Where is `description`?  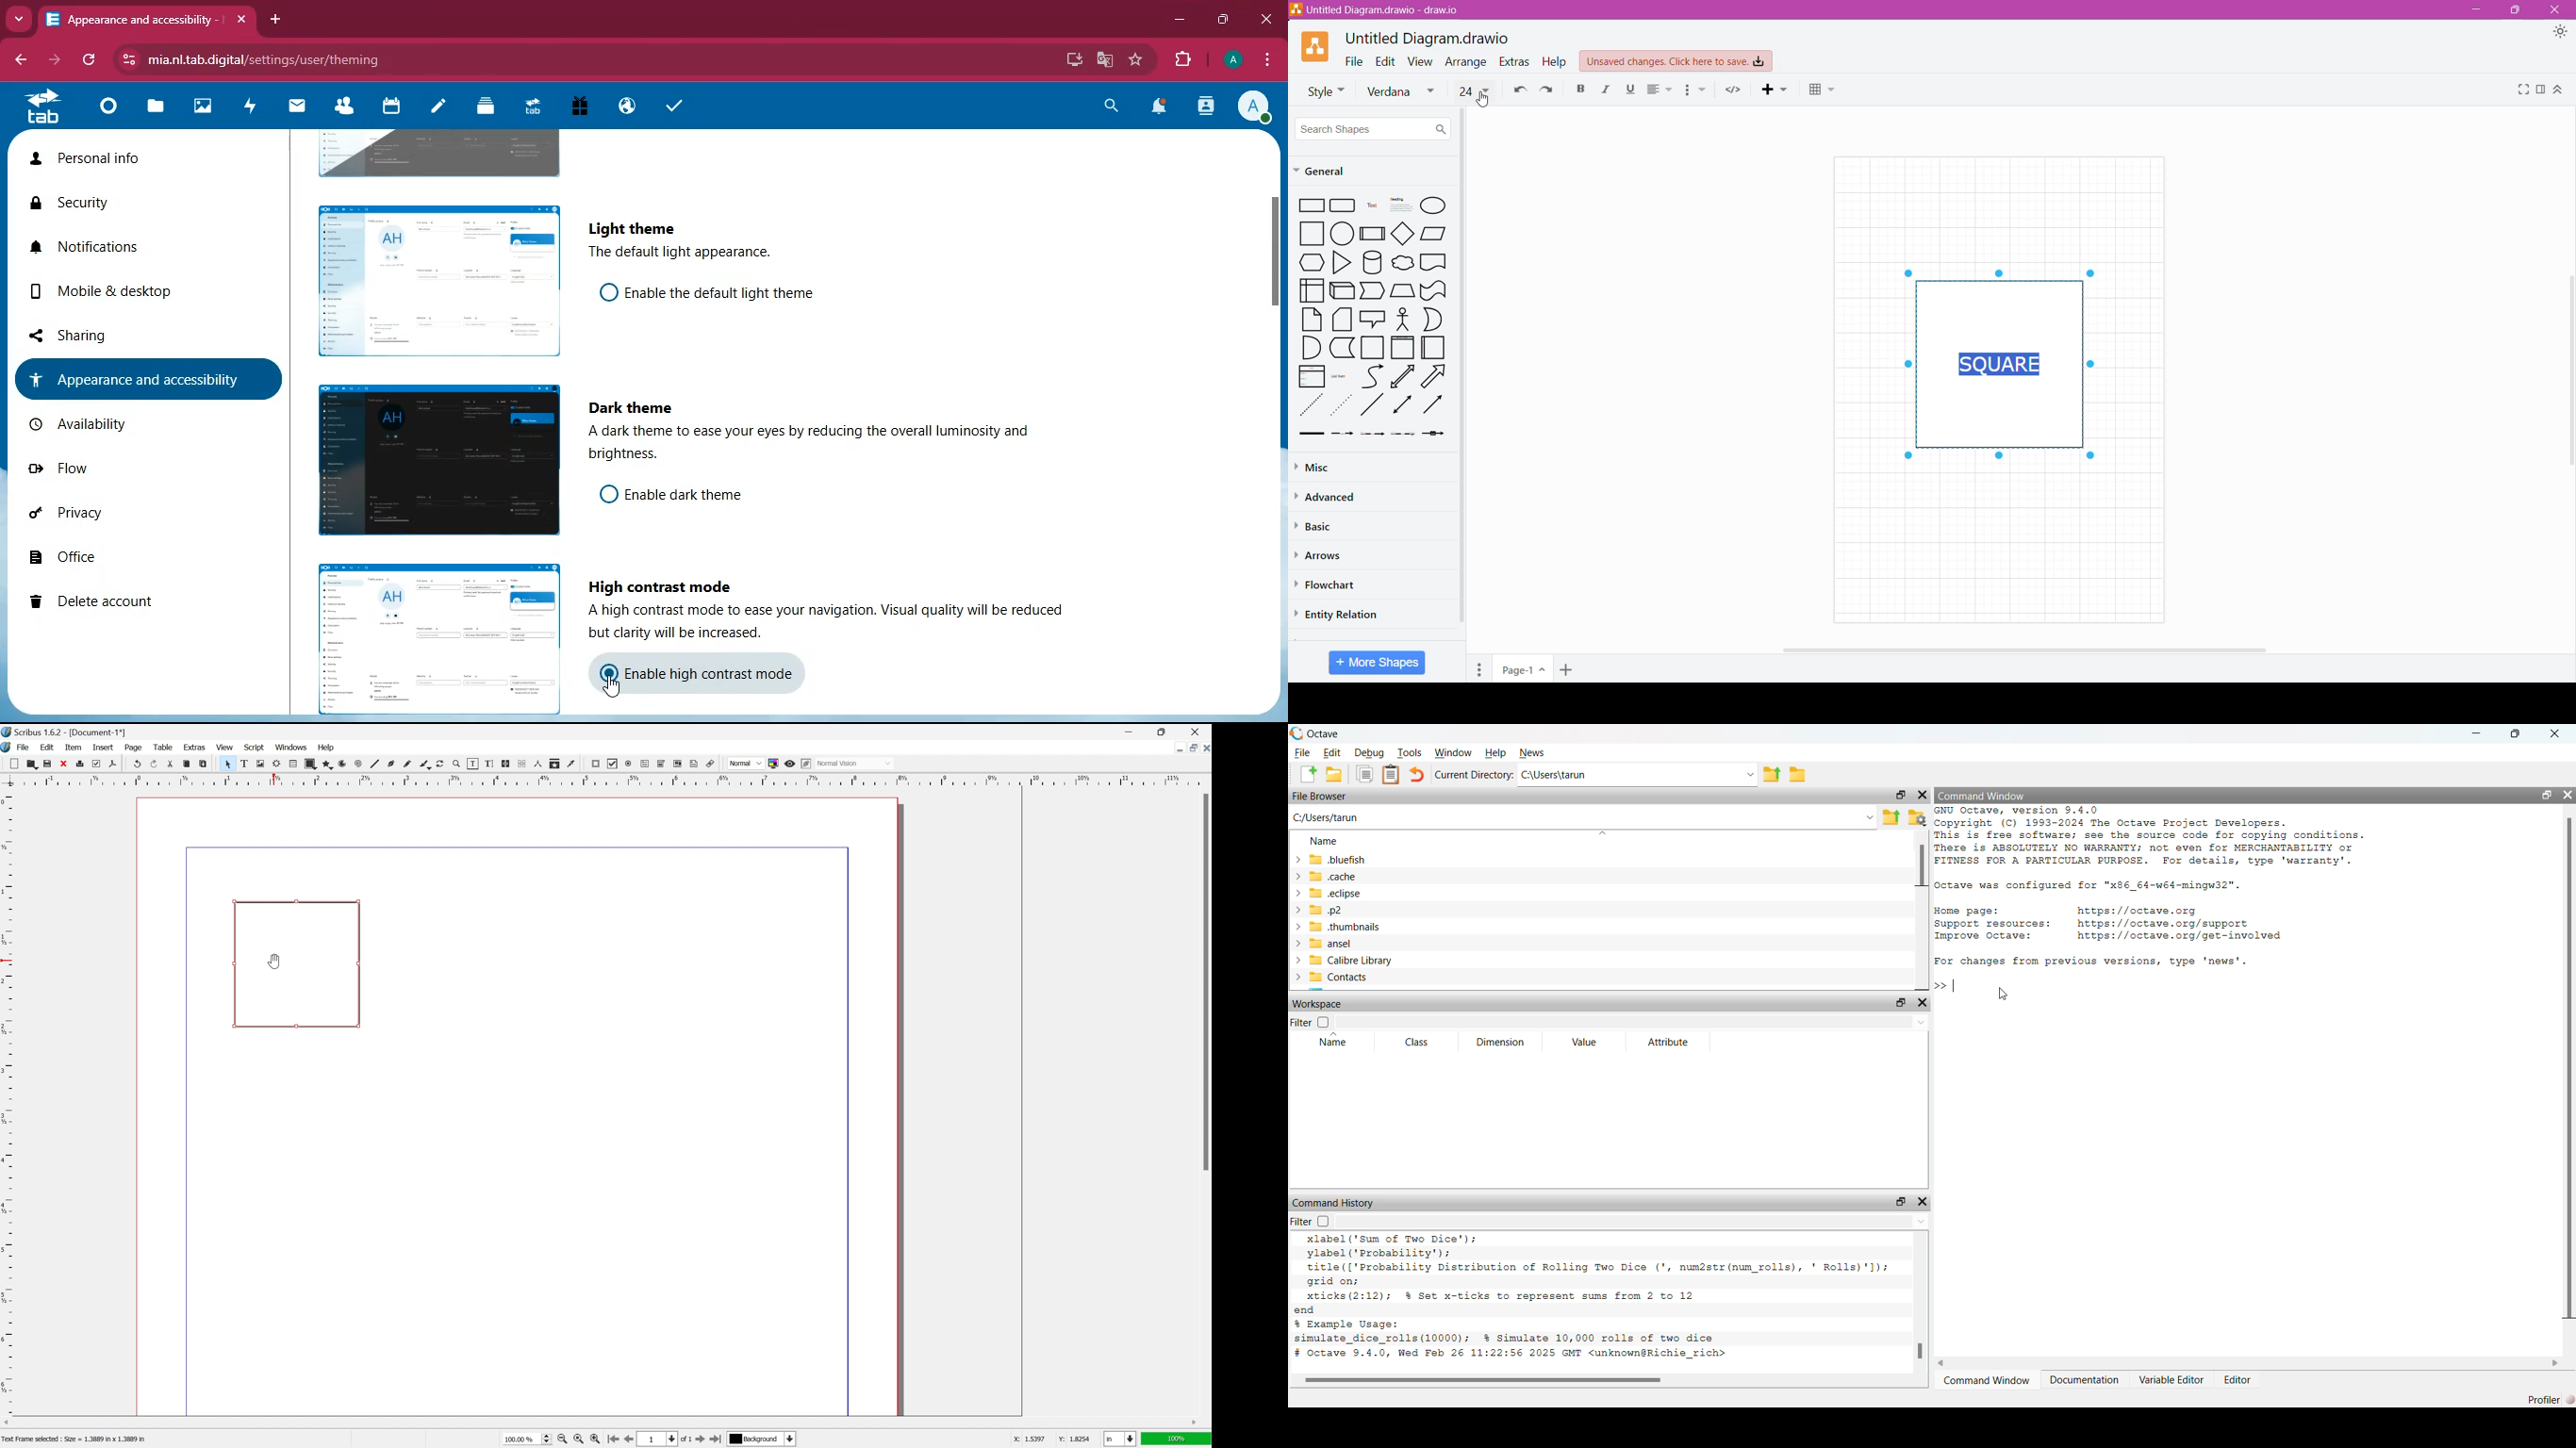
description is located at coordinates (677, 253).